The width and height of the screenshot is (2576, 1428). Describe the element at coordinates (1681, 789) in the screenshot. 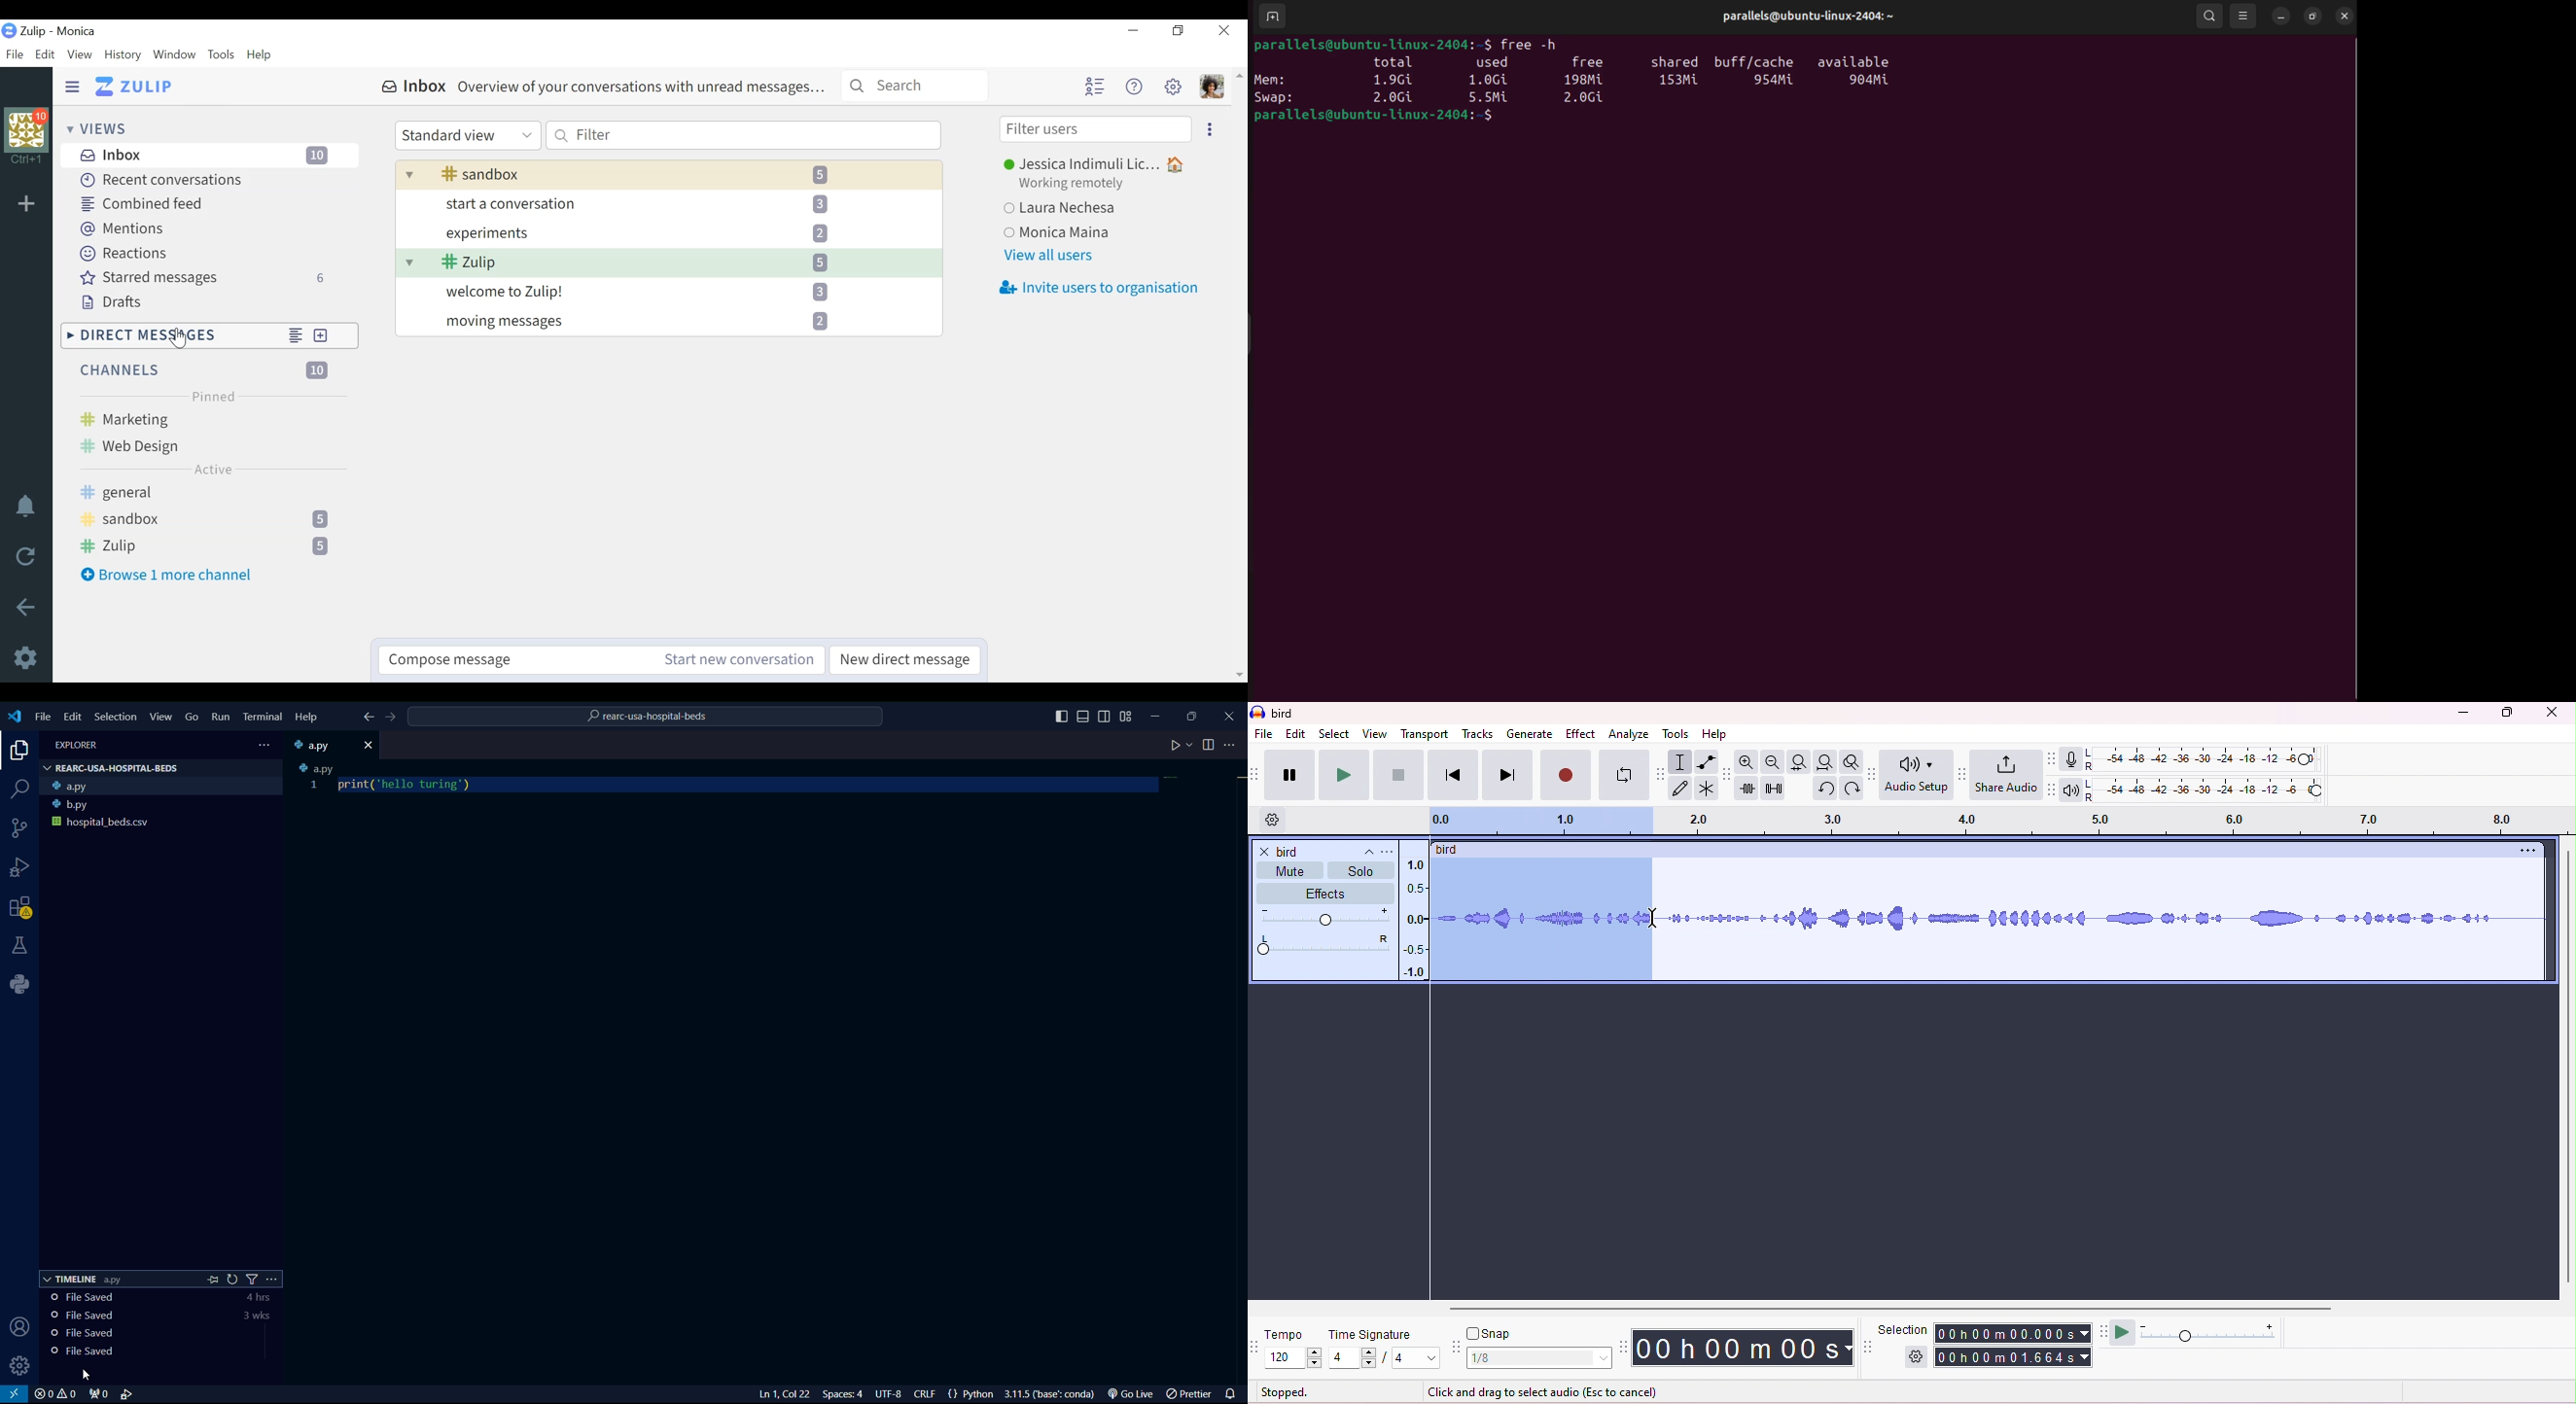

I see `draw` at that location.